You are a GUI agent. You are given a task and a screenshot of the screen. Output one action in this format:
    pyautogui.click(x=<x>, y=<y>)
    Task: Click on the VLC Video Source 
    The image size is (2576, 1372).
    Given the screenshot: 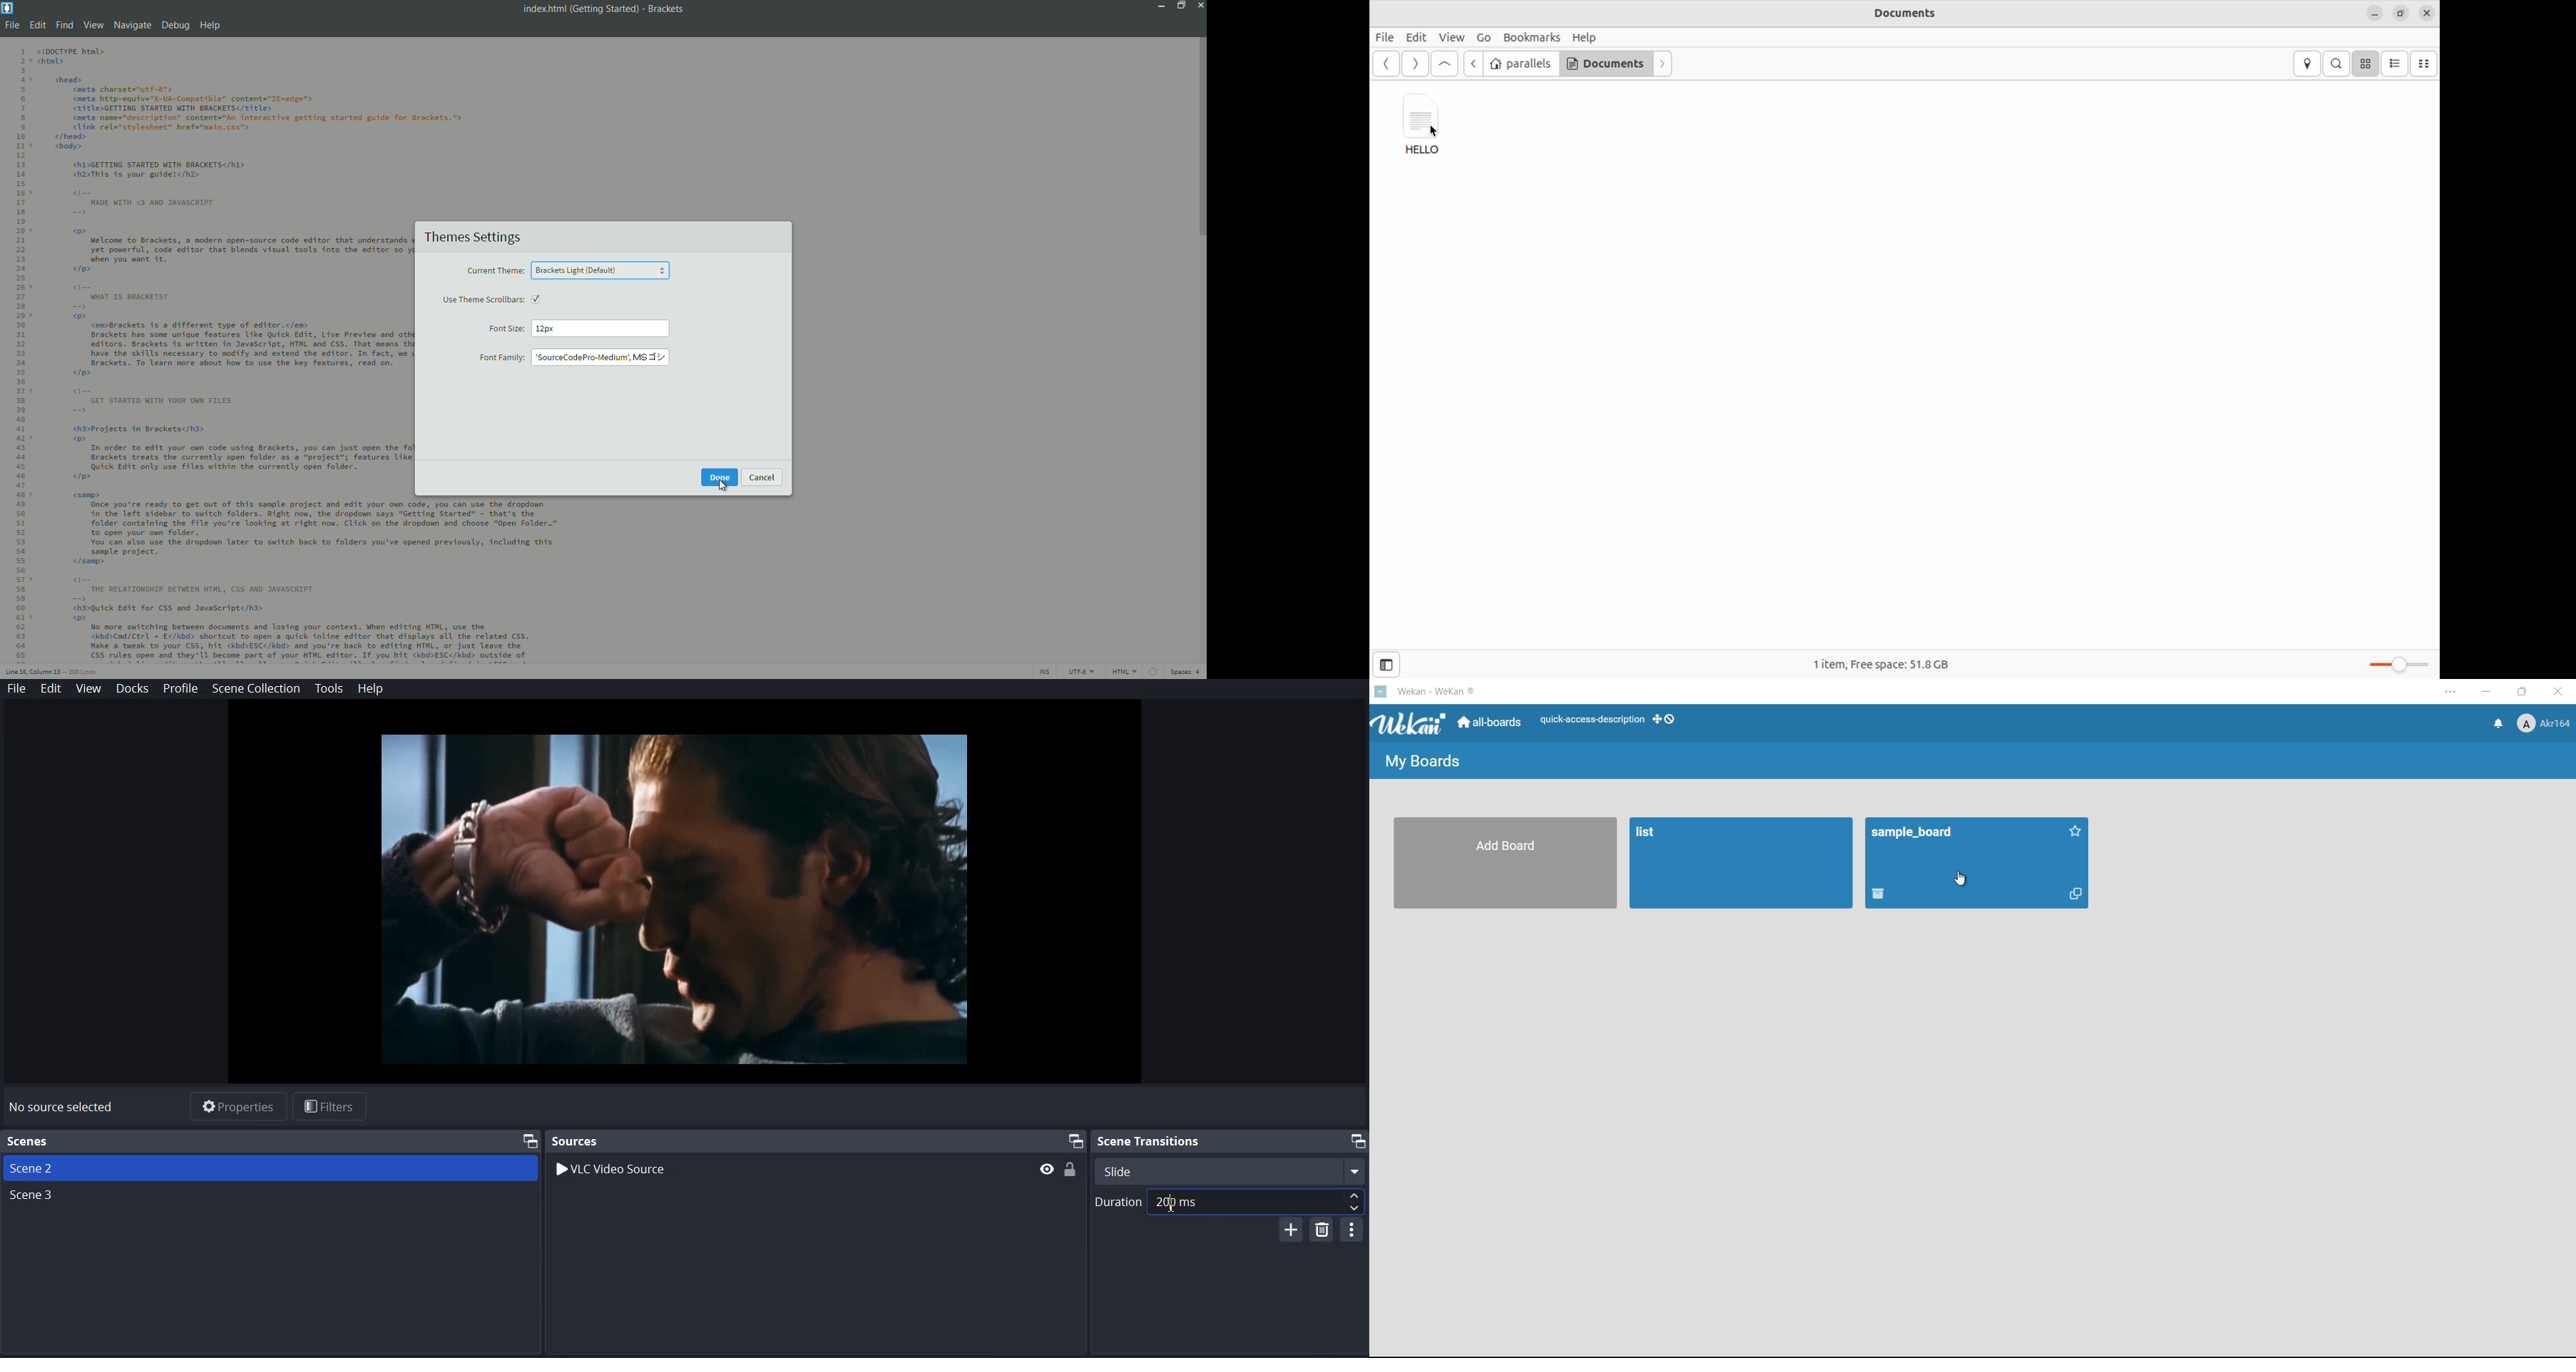 What is the action you would take?
    pyautogui.click(x=615, y=1171)
    